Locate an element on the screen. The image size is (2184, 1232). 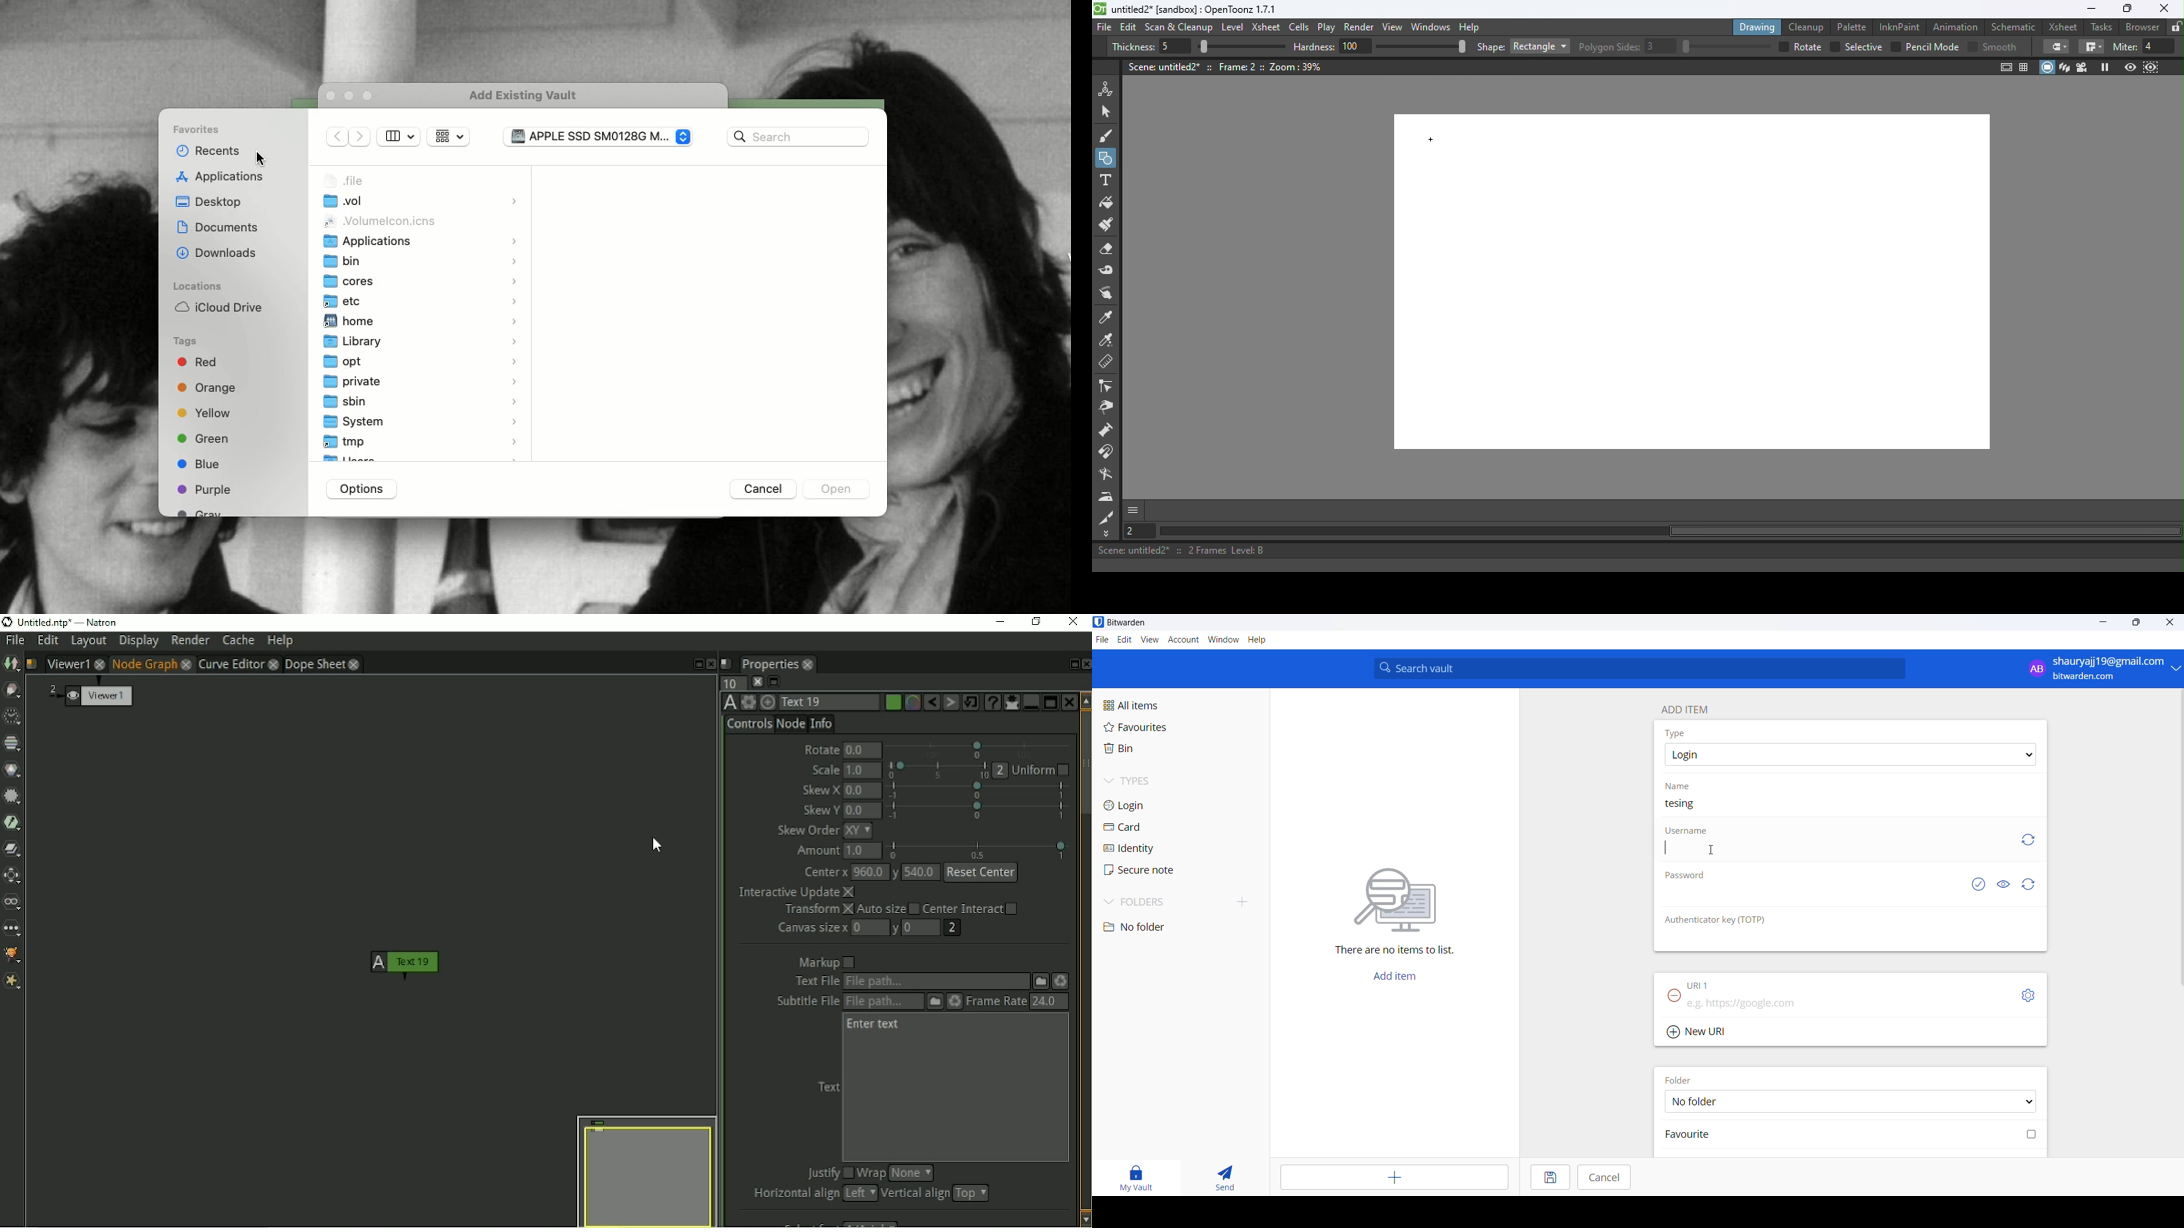
View format is located at coordinates (399, 137).